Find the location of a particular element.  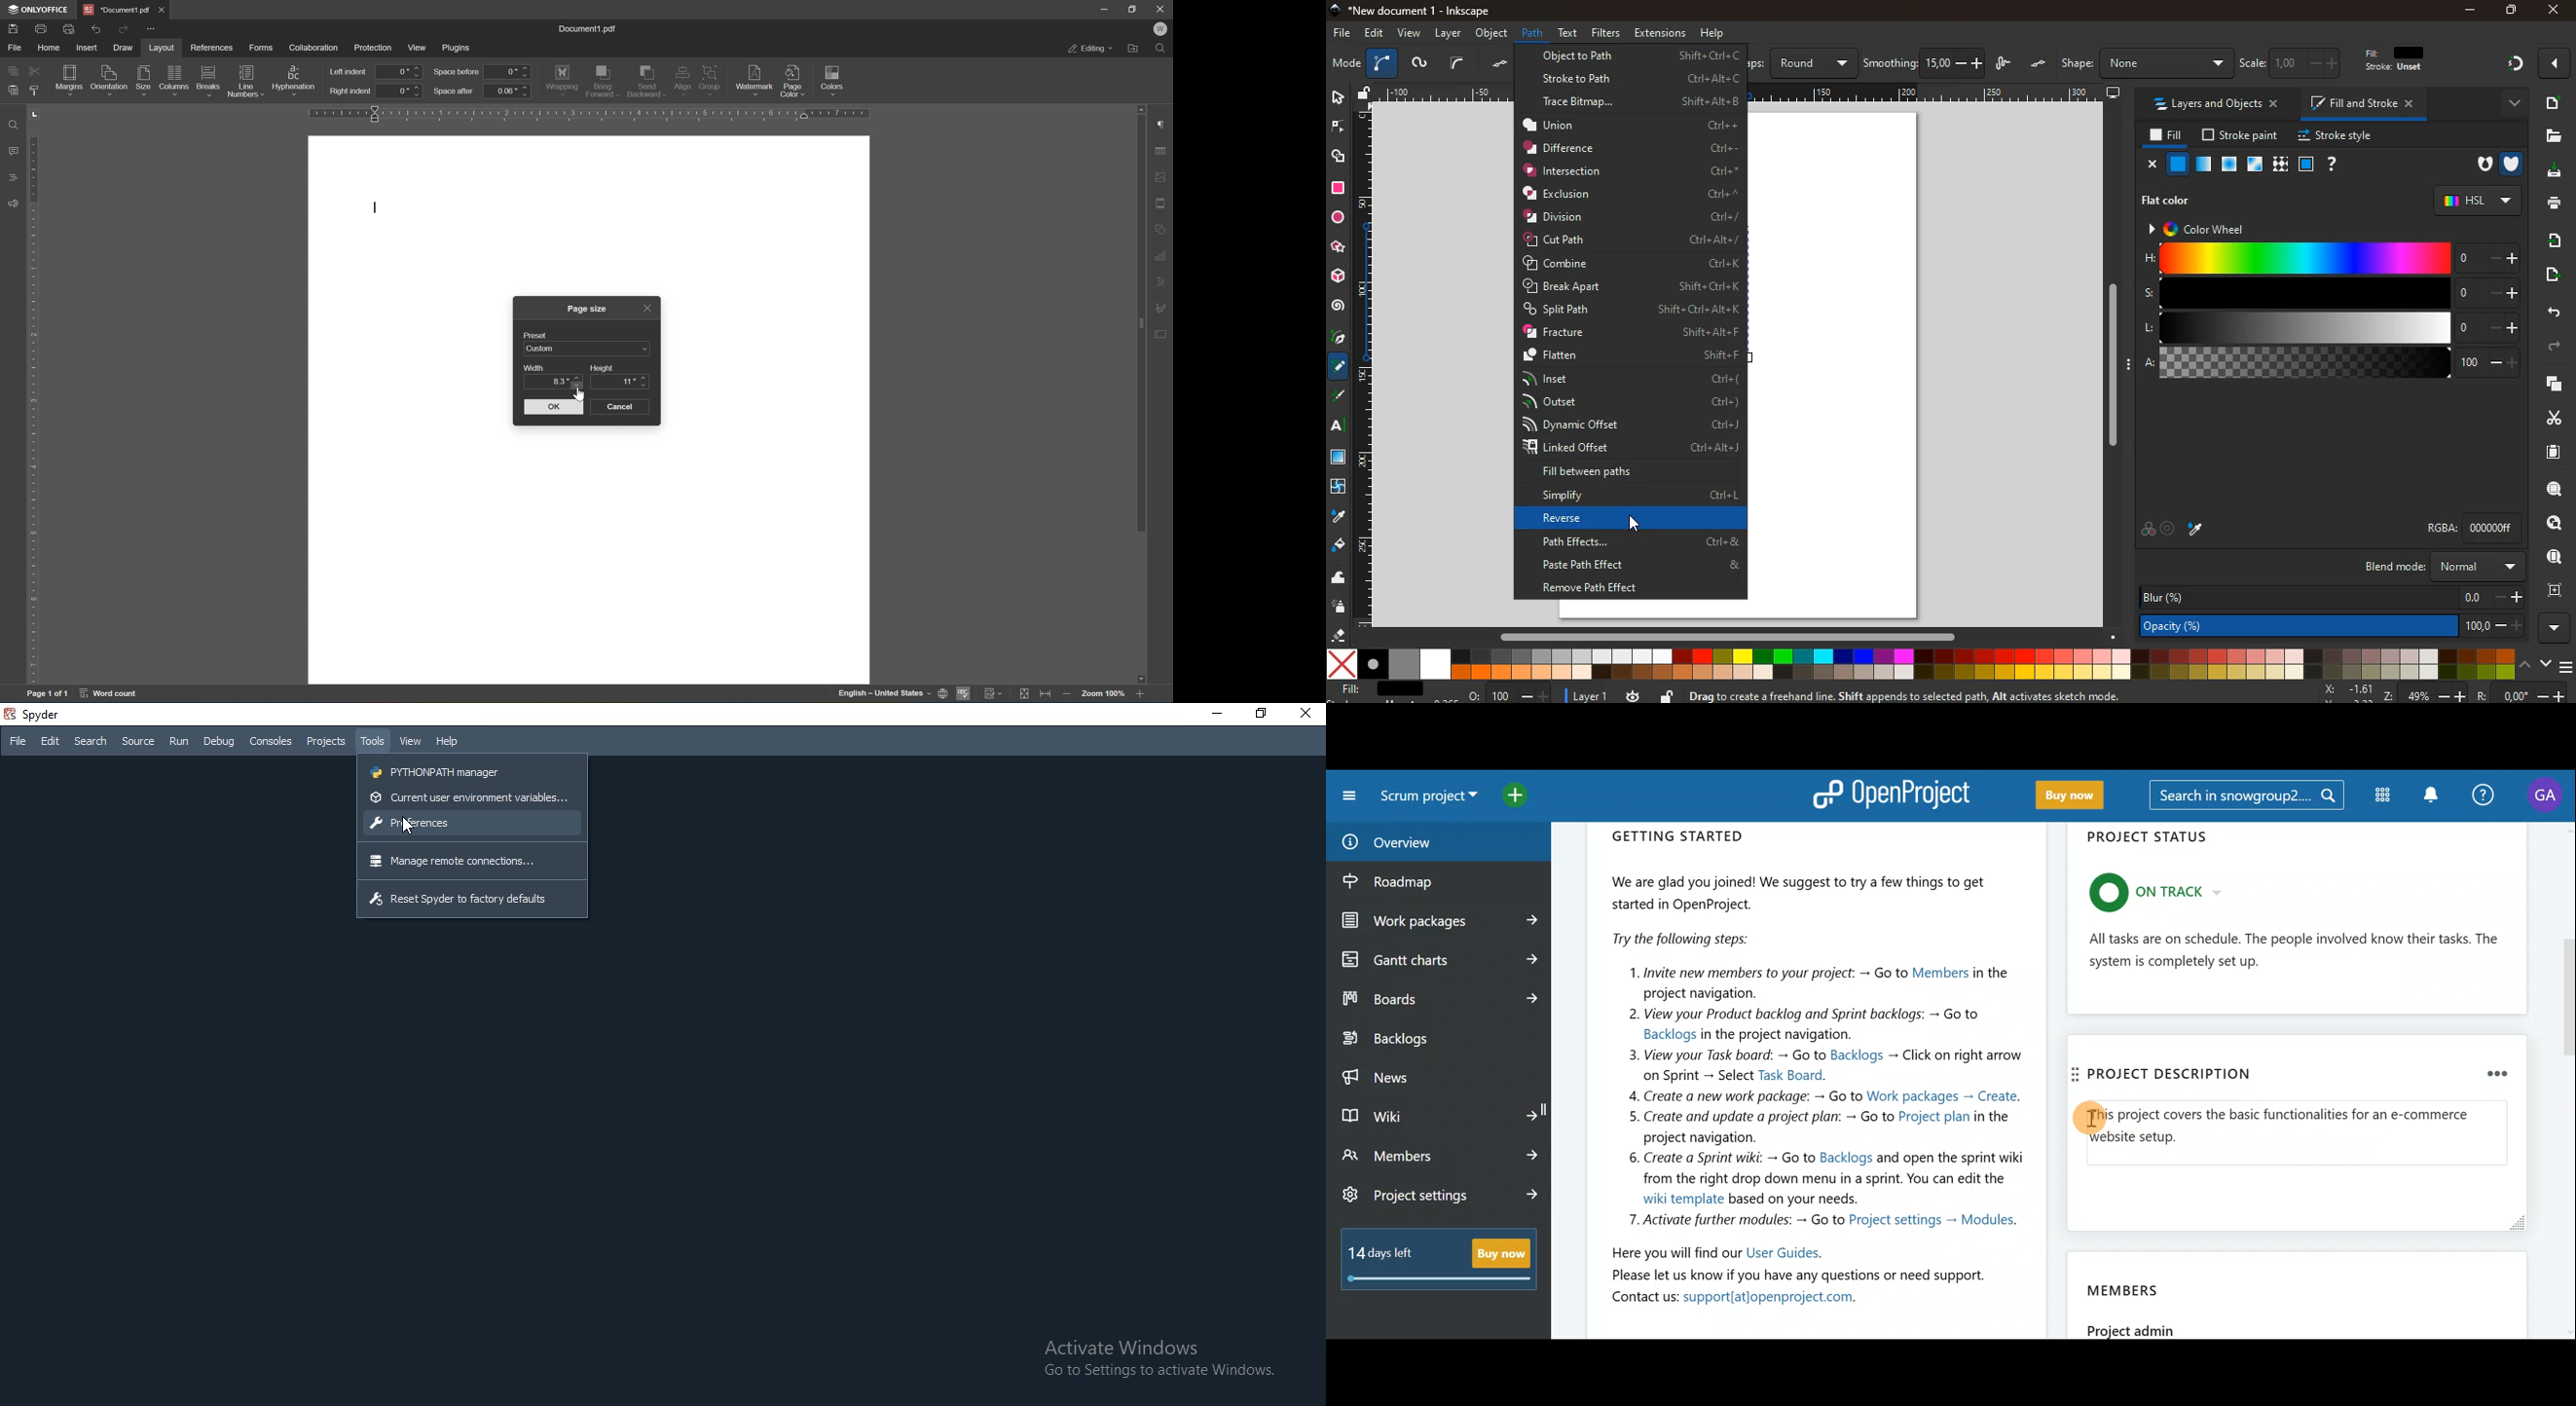

Debug is located at coordinates (219, 742).